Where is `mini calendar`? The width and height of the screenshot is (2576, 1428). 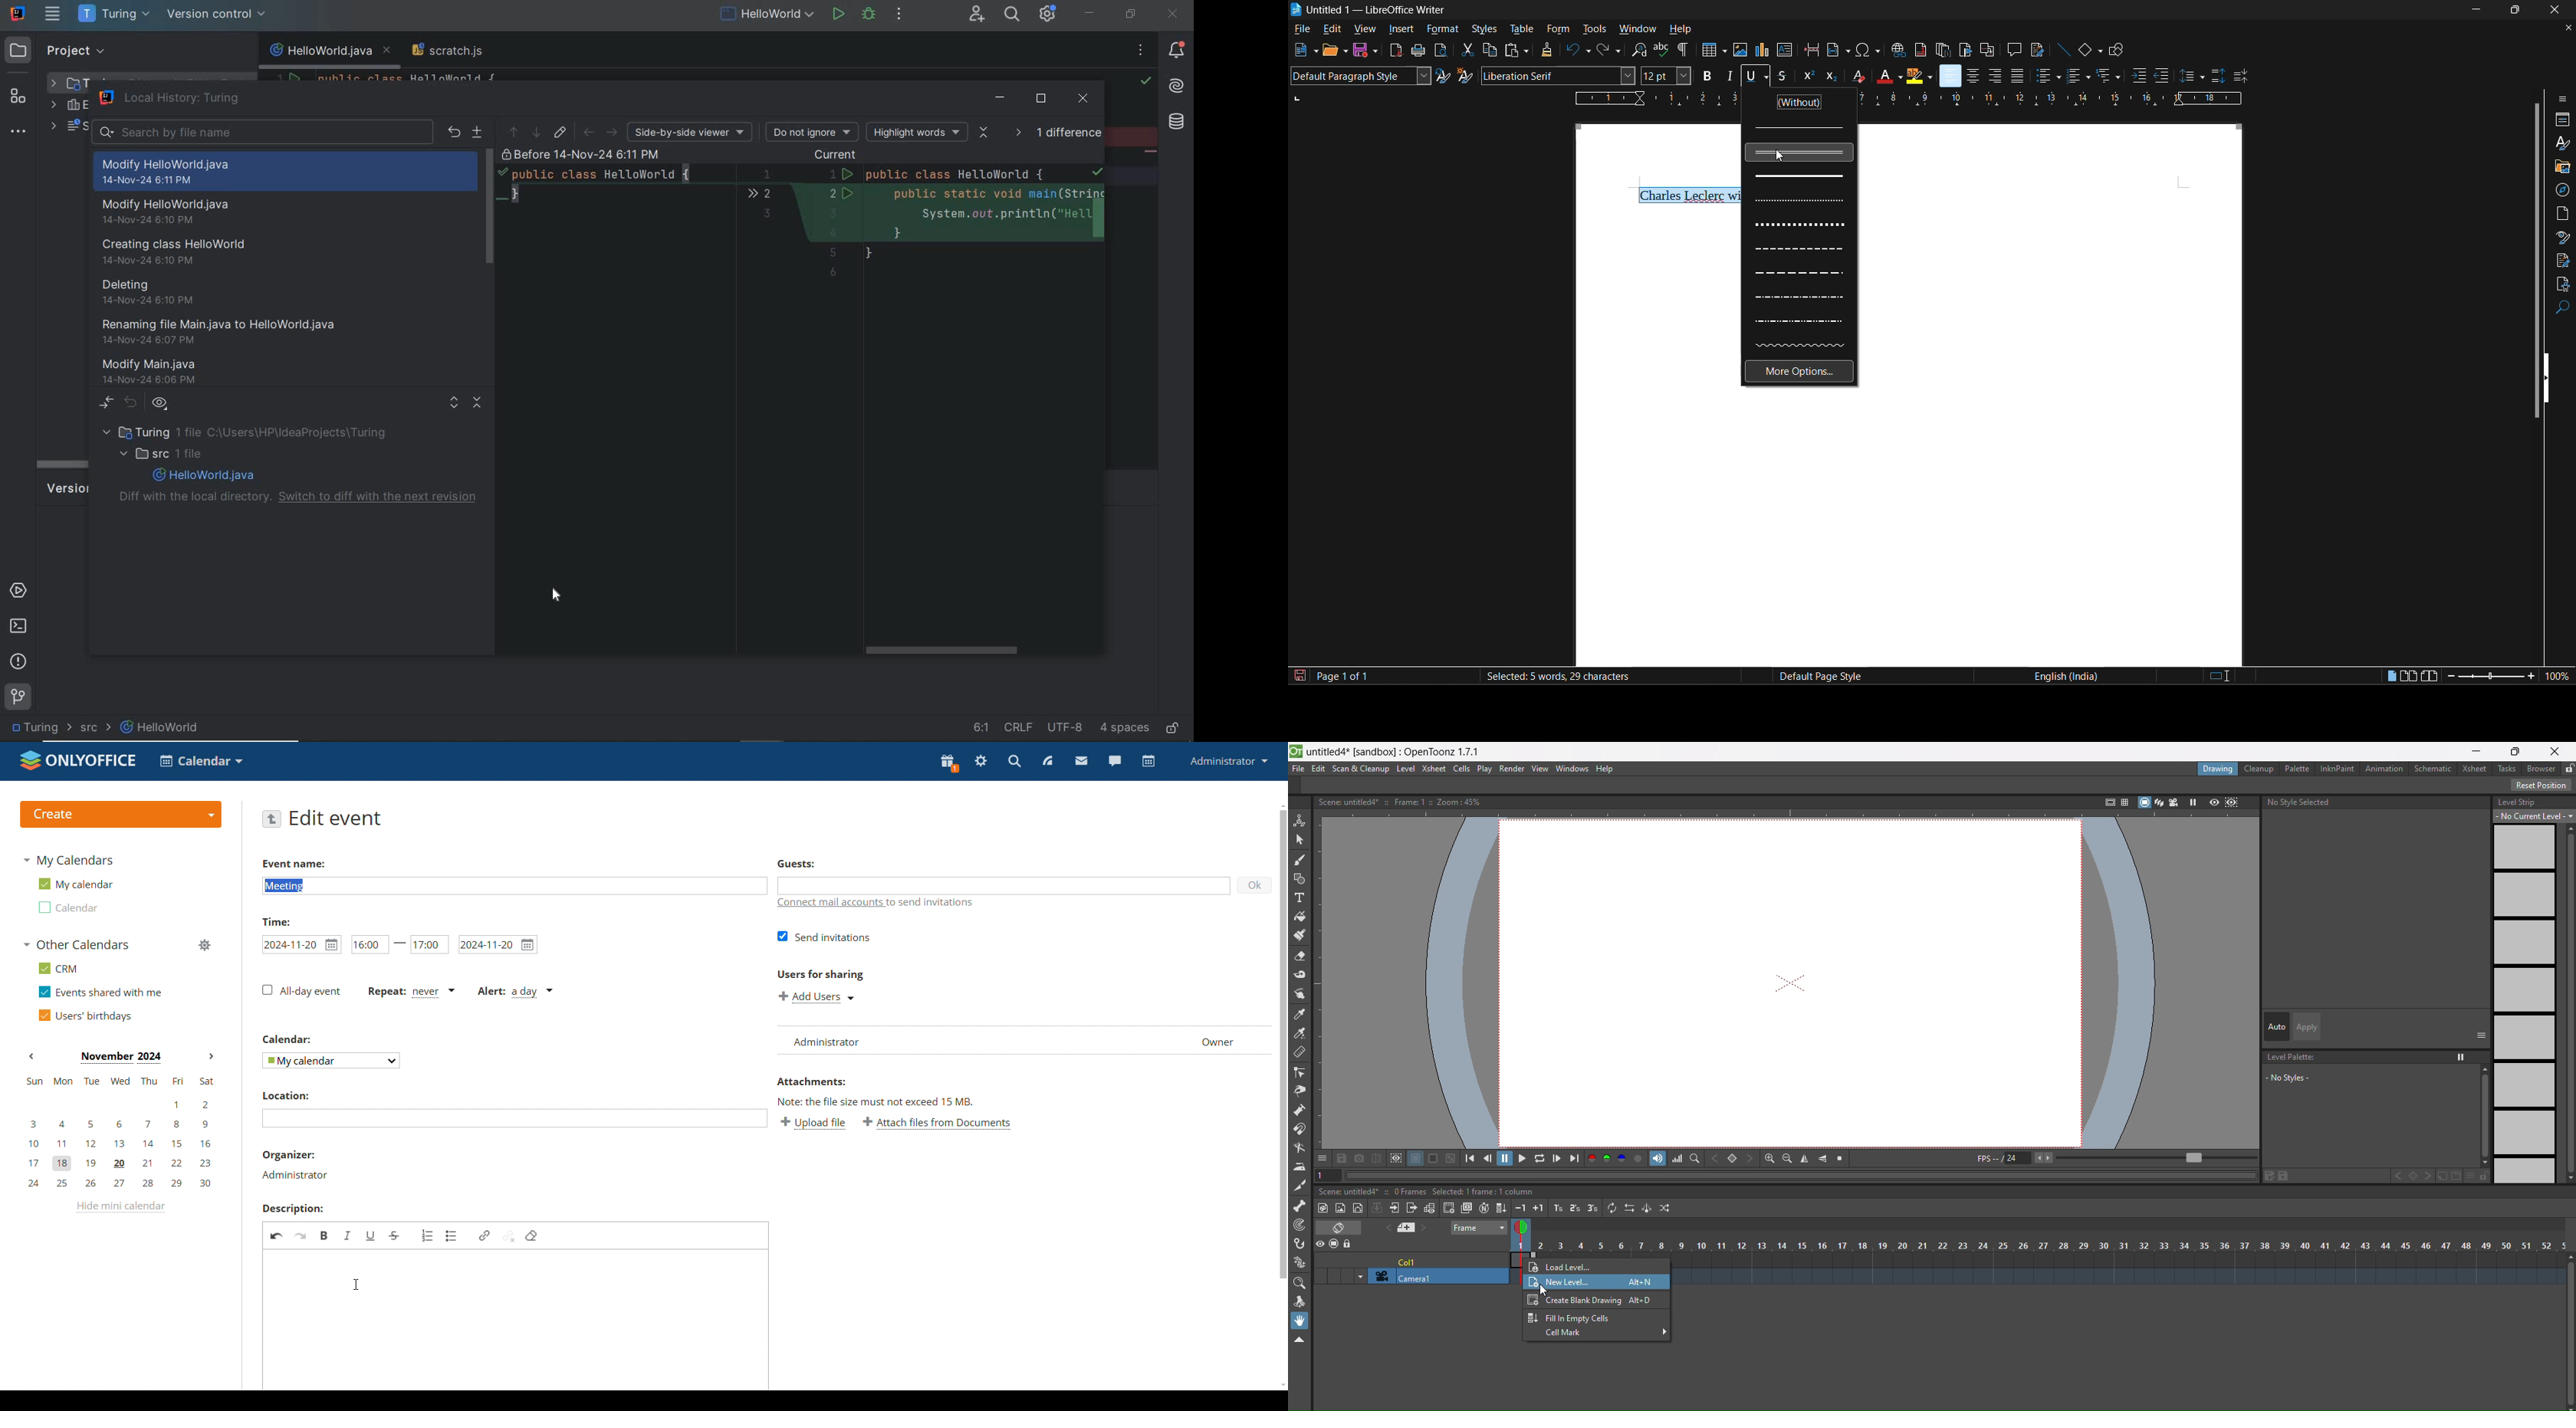 mini calendar is located at coordinates (120, 1133).